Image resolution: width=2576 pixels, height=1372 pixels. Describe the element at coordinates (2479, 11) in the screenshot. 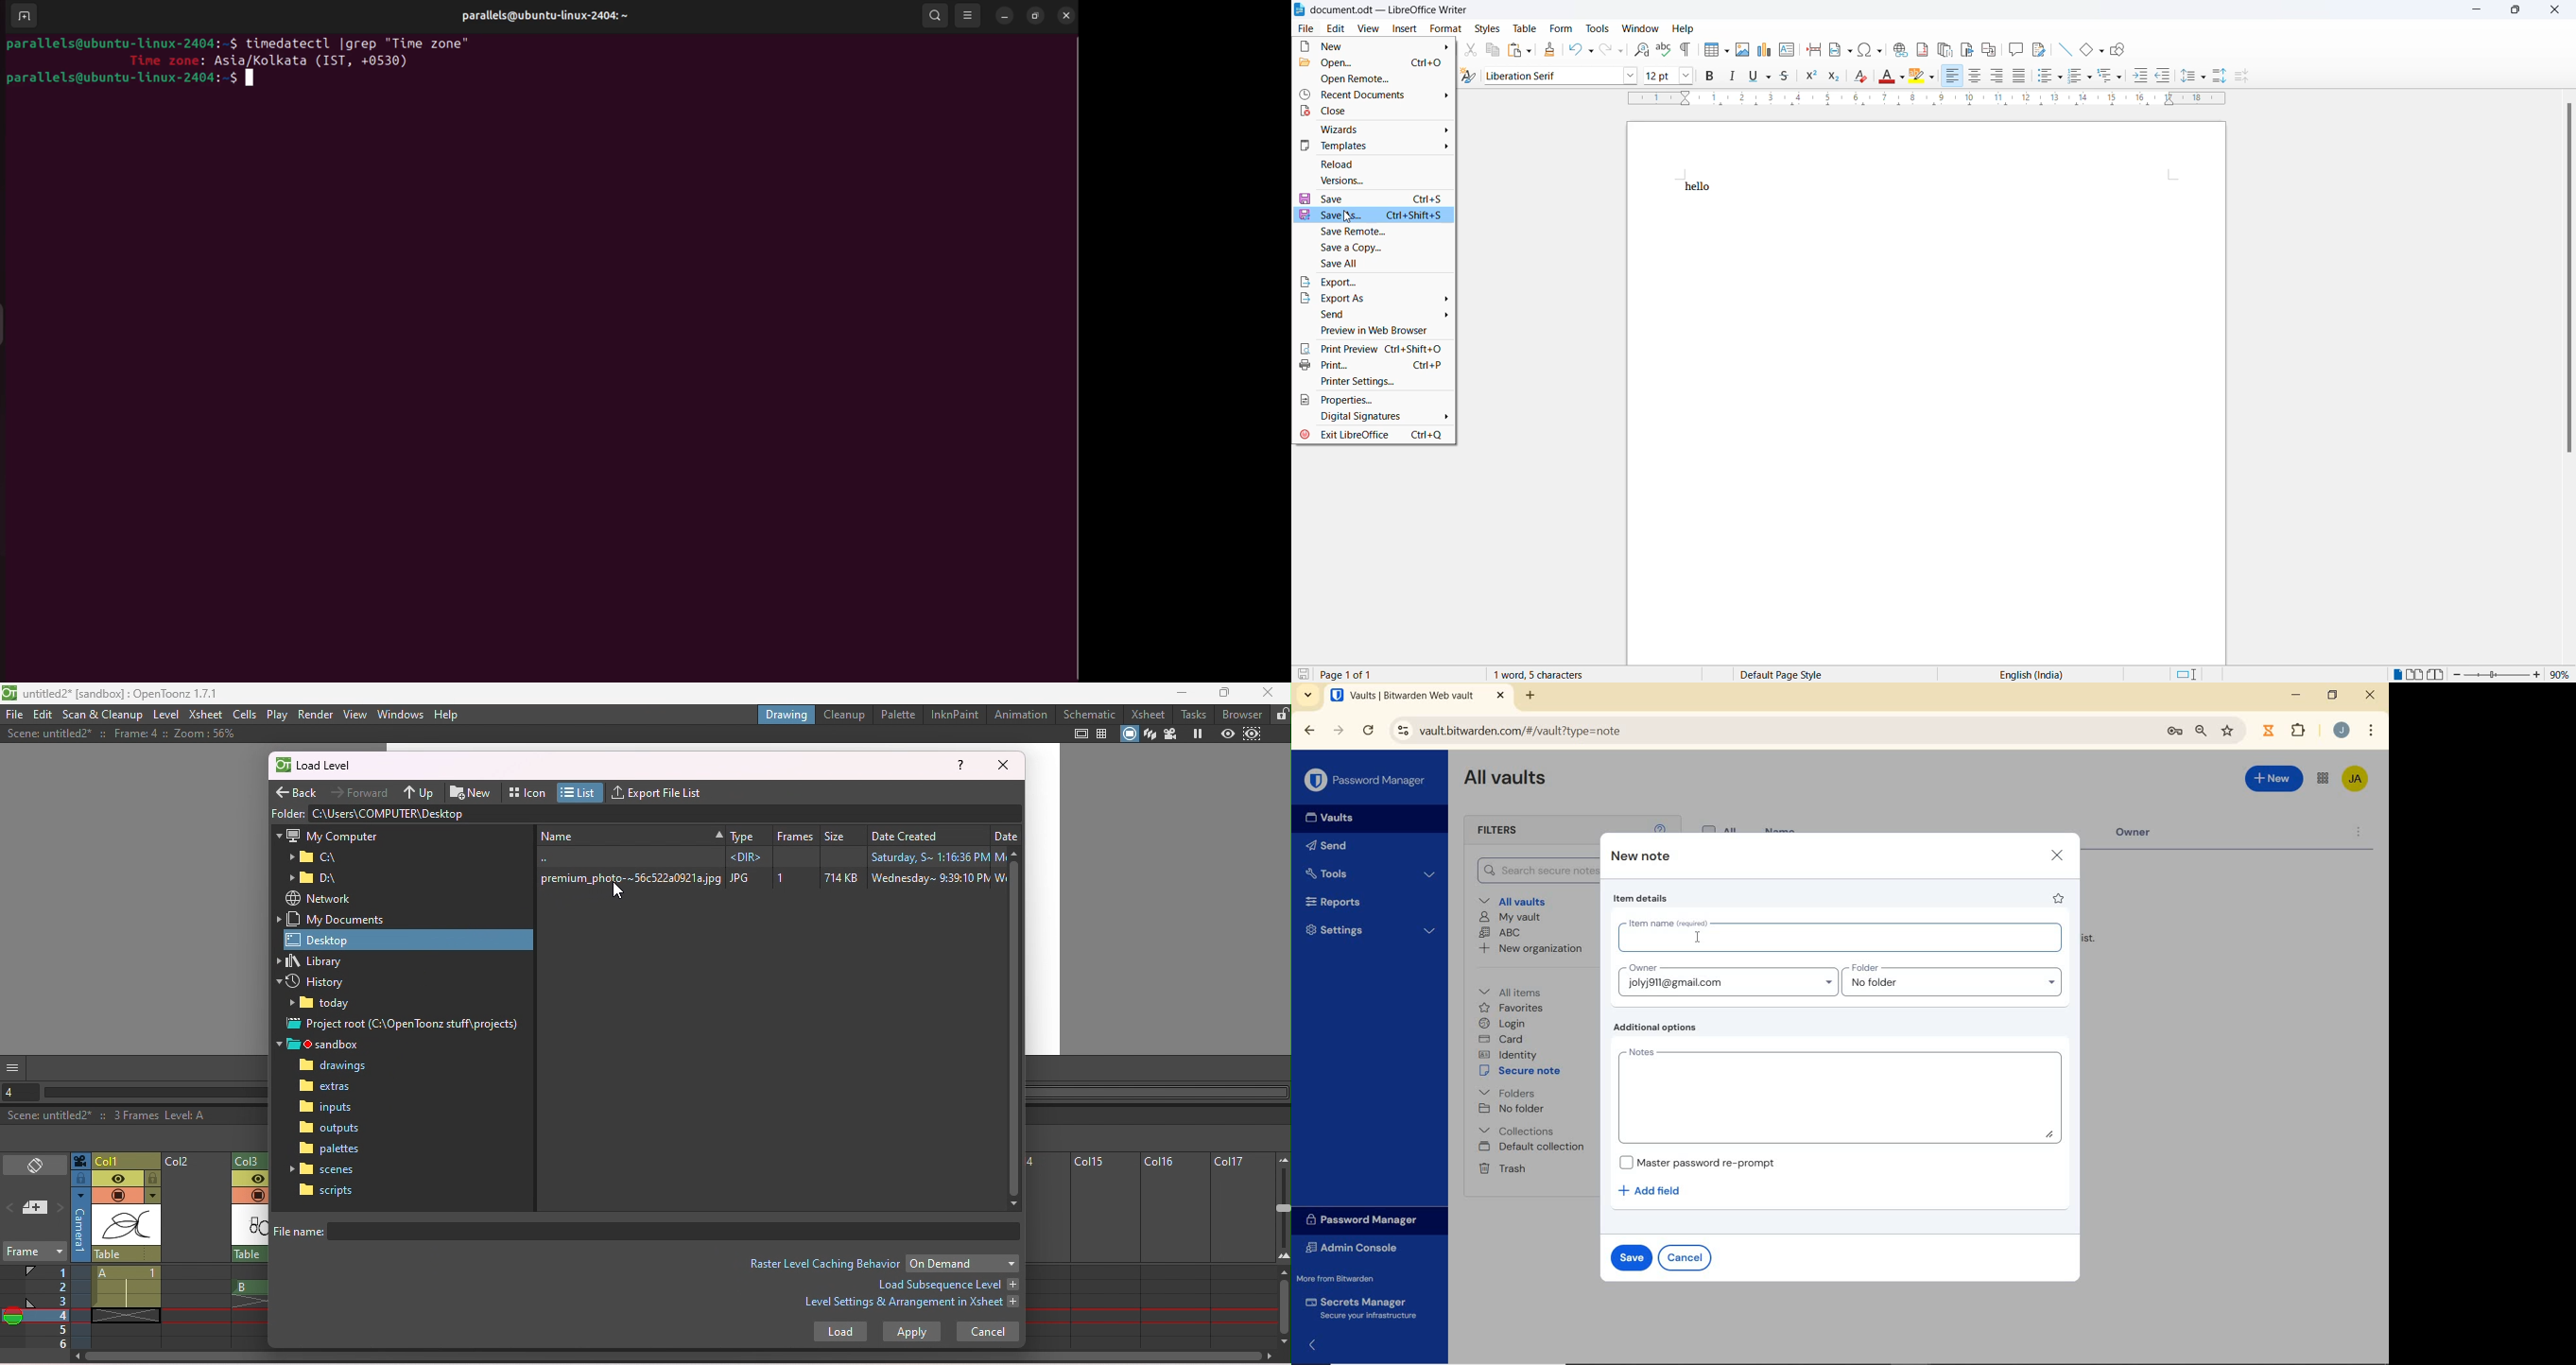

I see `minimize` at that location.